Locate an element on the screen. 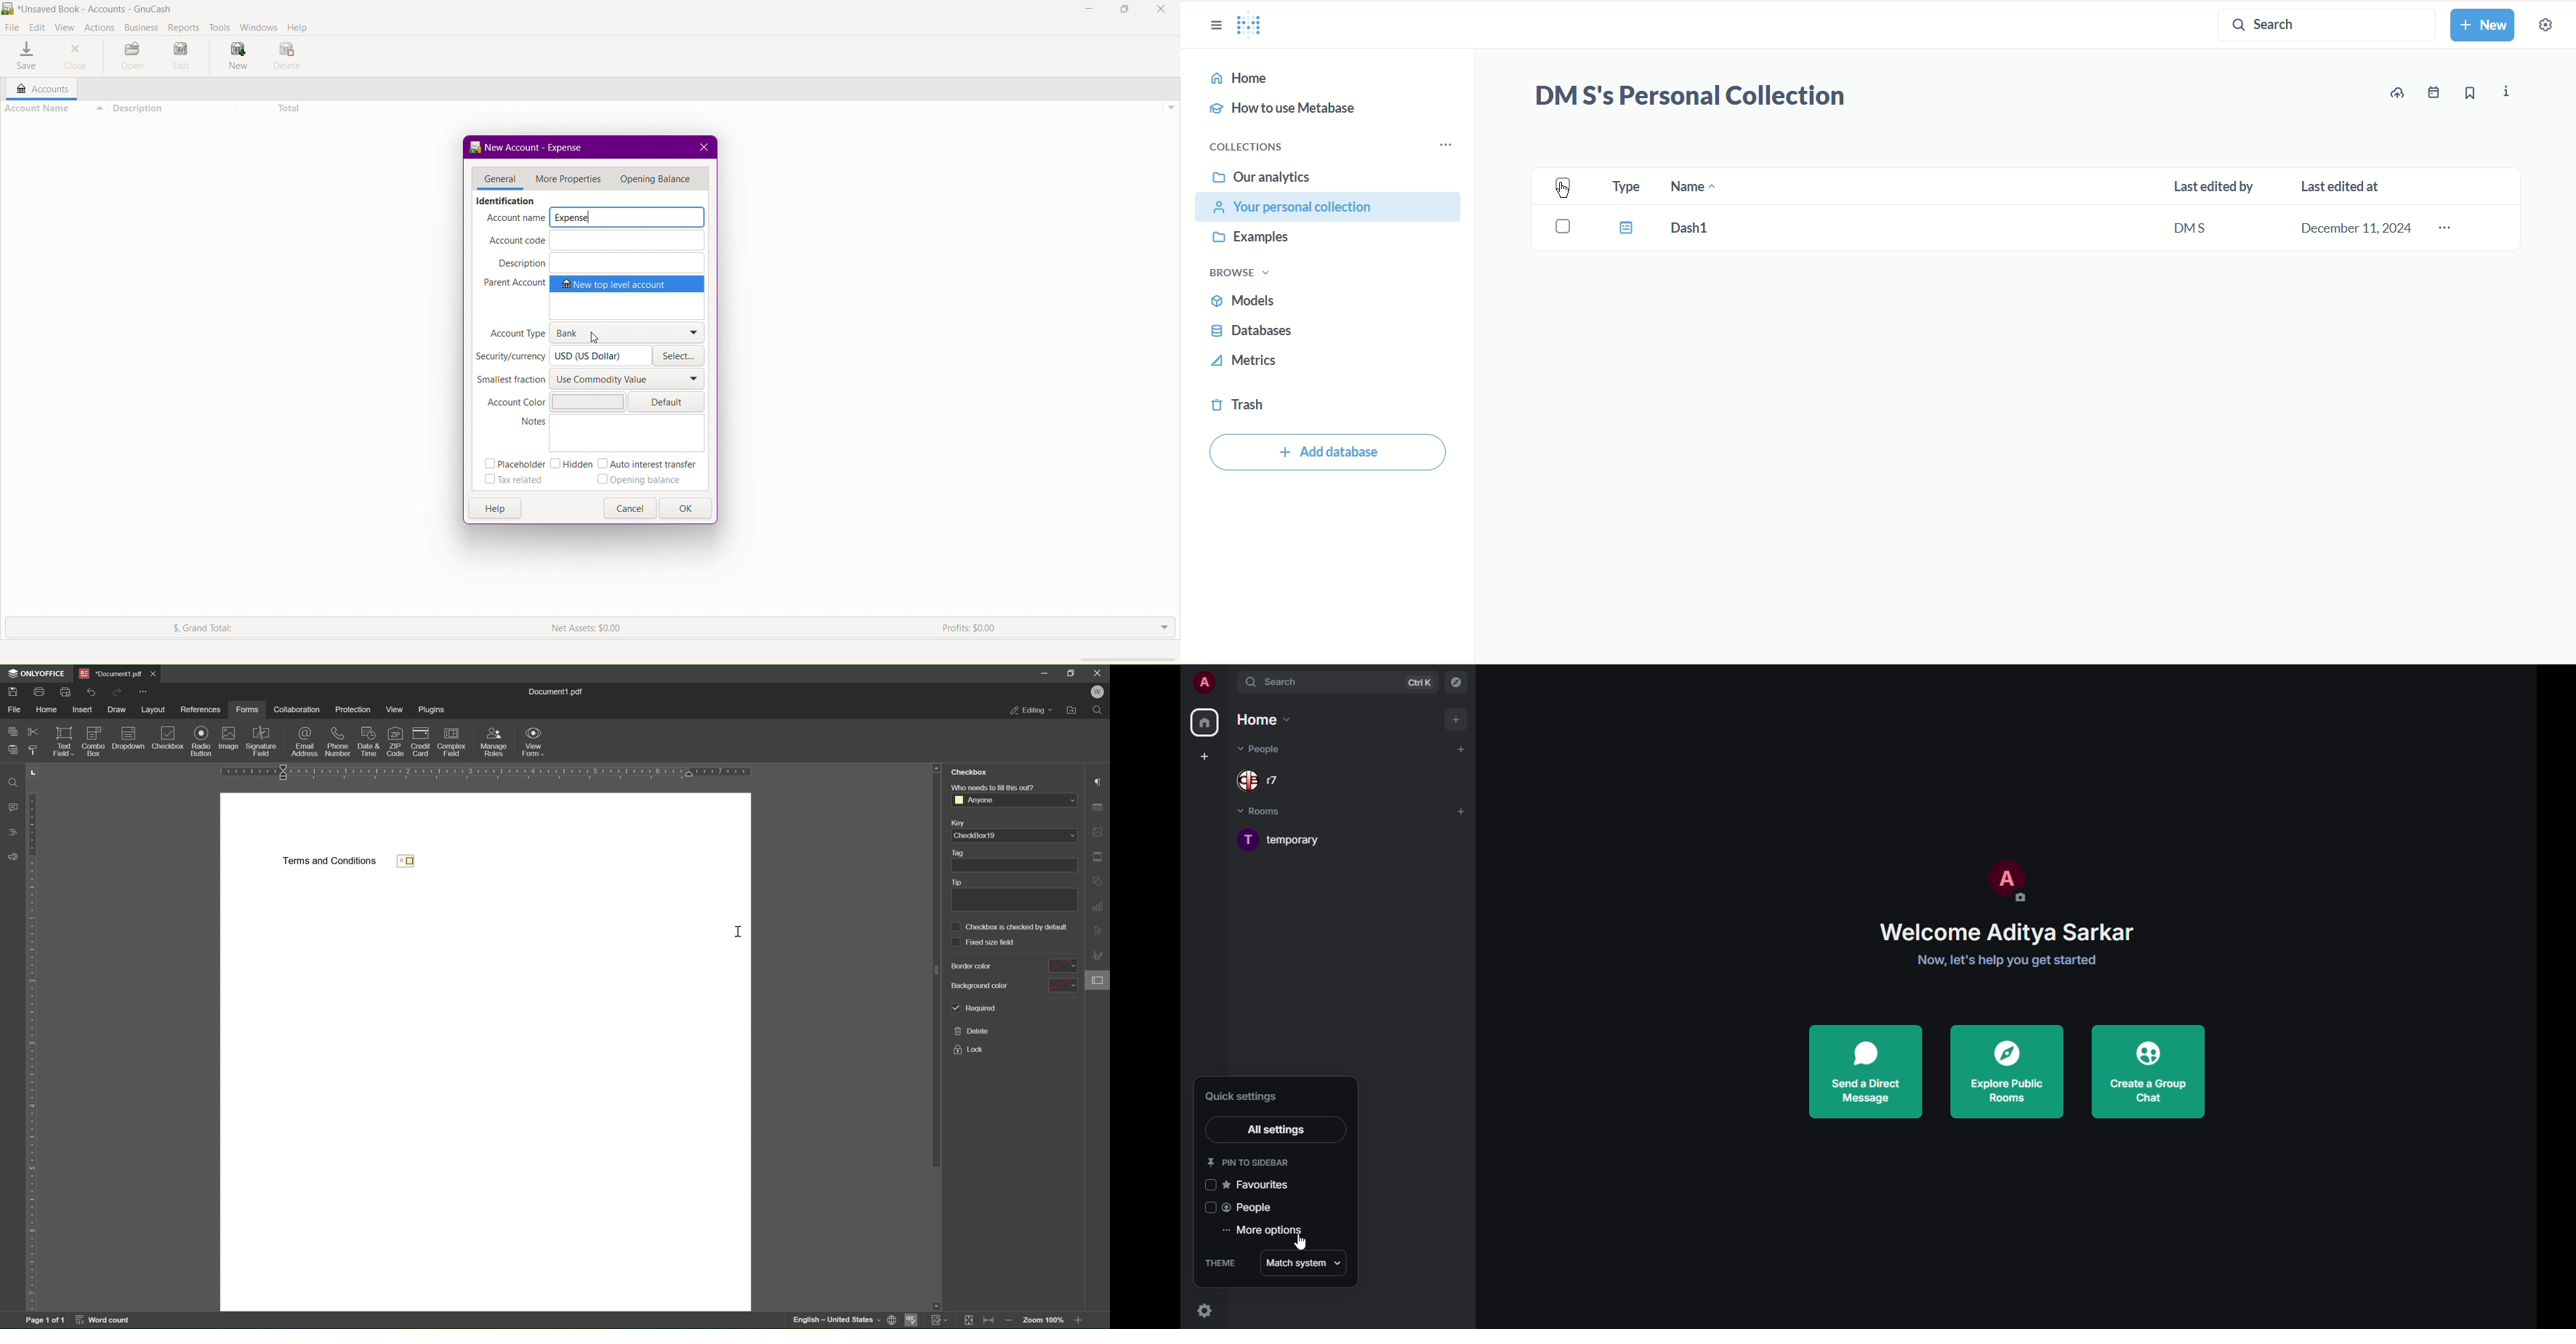 This screenshot has height=1344, width=2576. protection is located at coordinates (352, 709).